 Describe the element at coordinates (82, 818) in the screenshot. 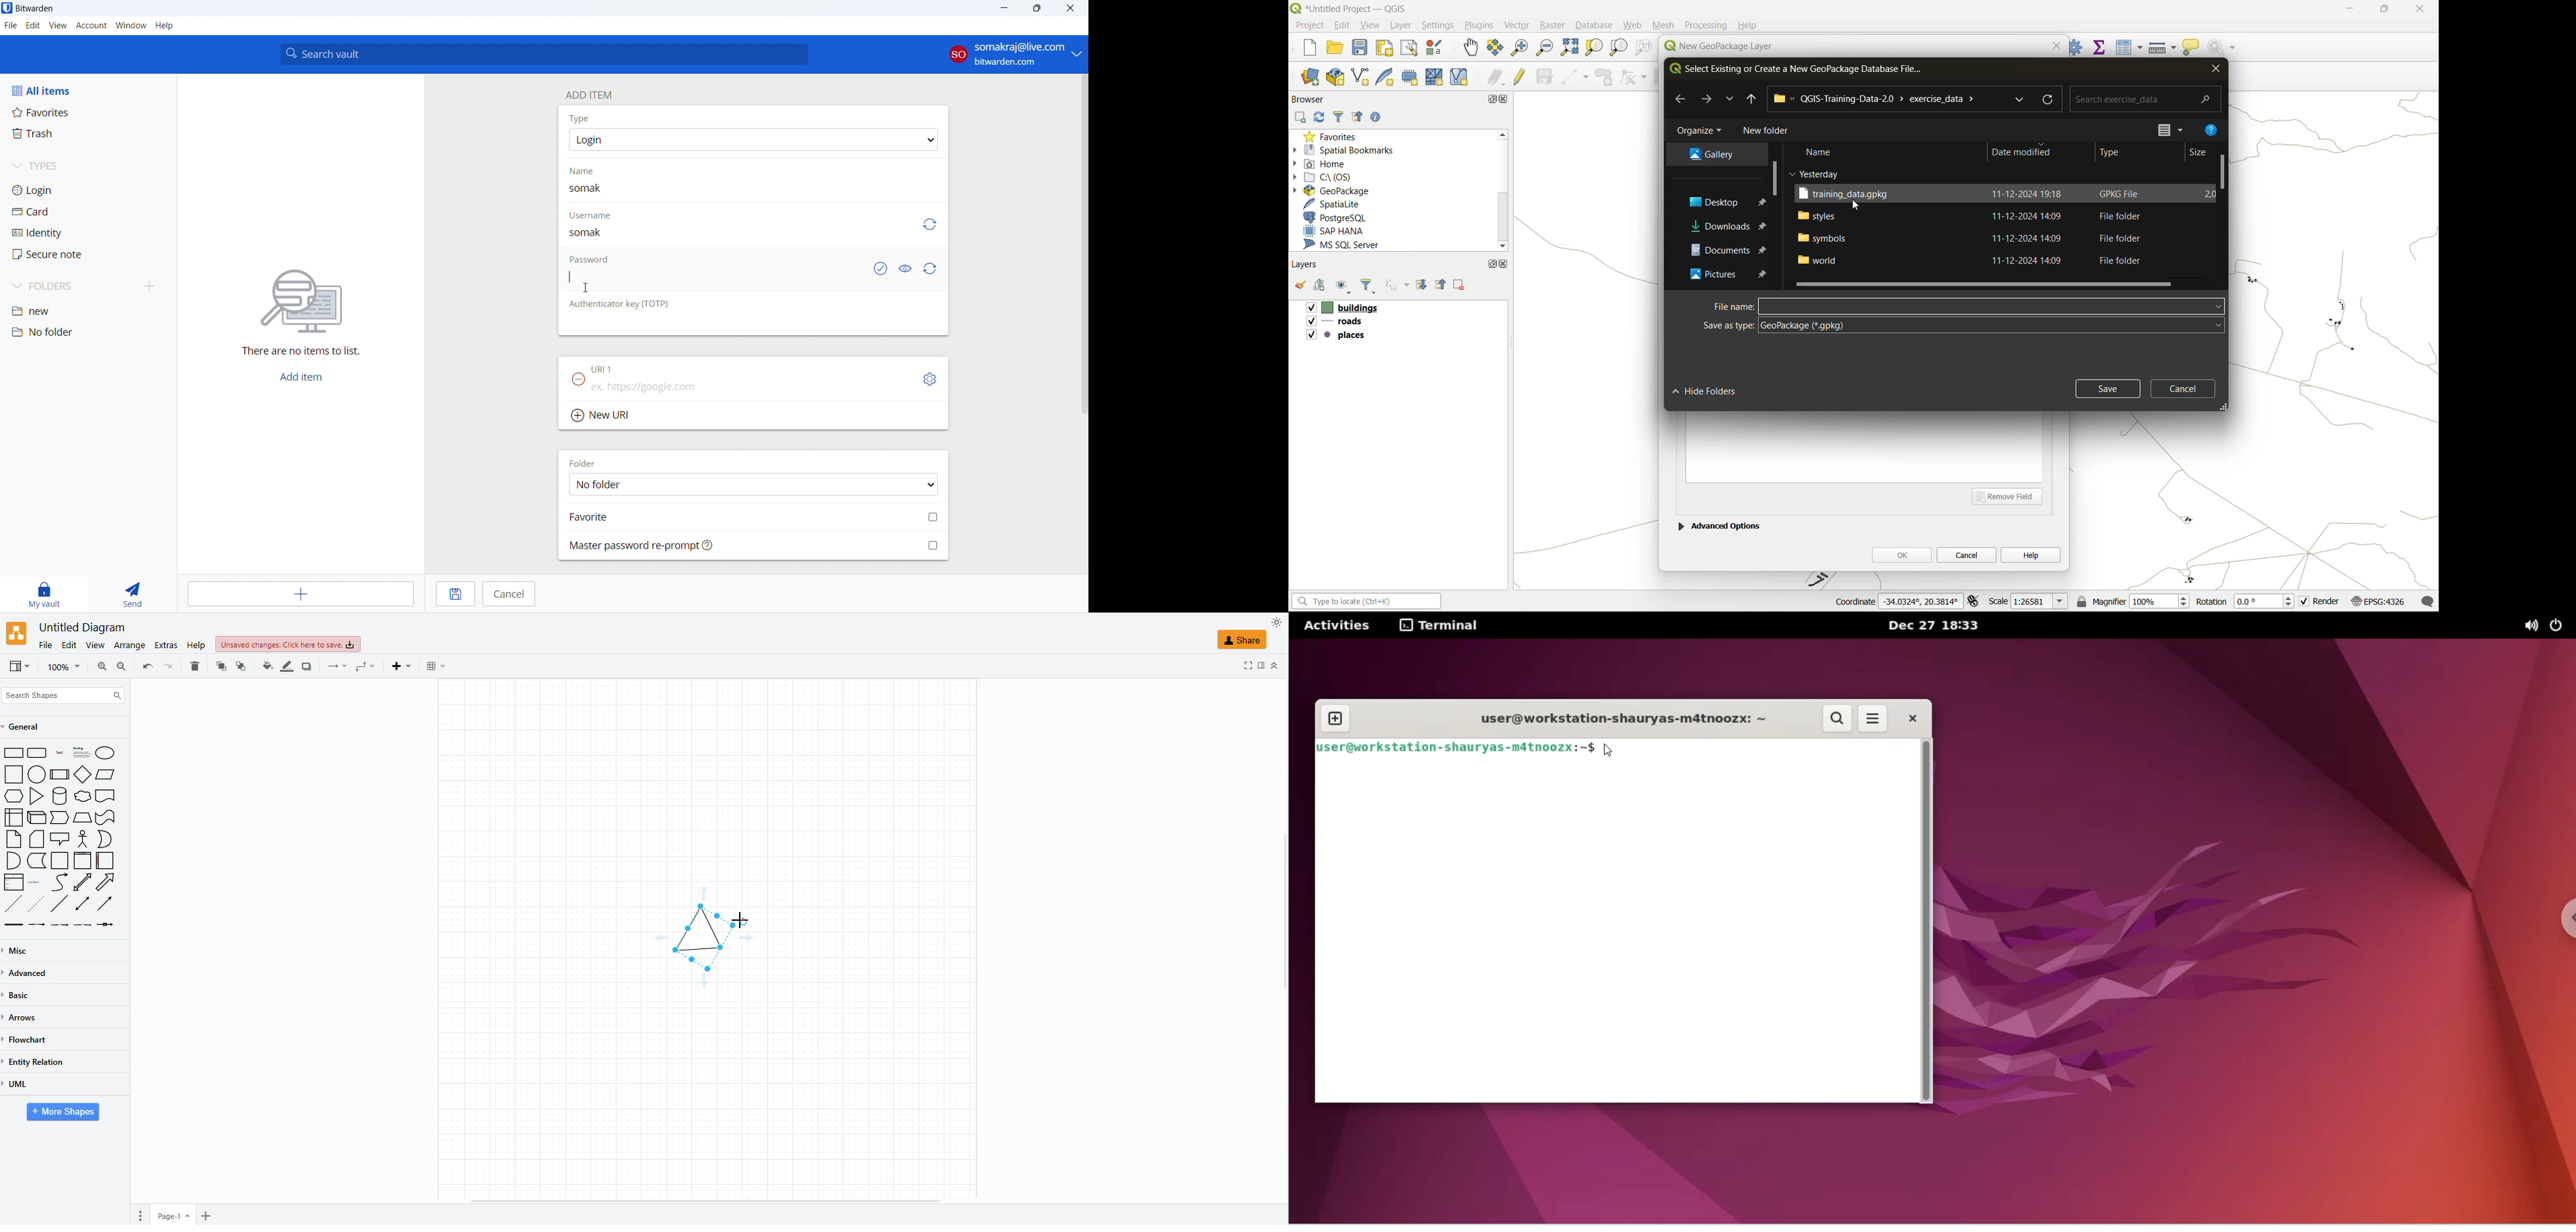

I see `Polygon` at that location.